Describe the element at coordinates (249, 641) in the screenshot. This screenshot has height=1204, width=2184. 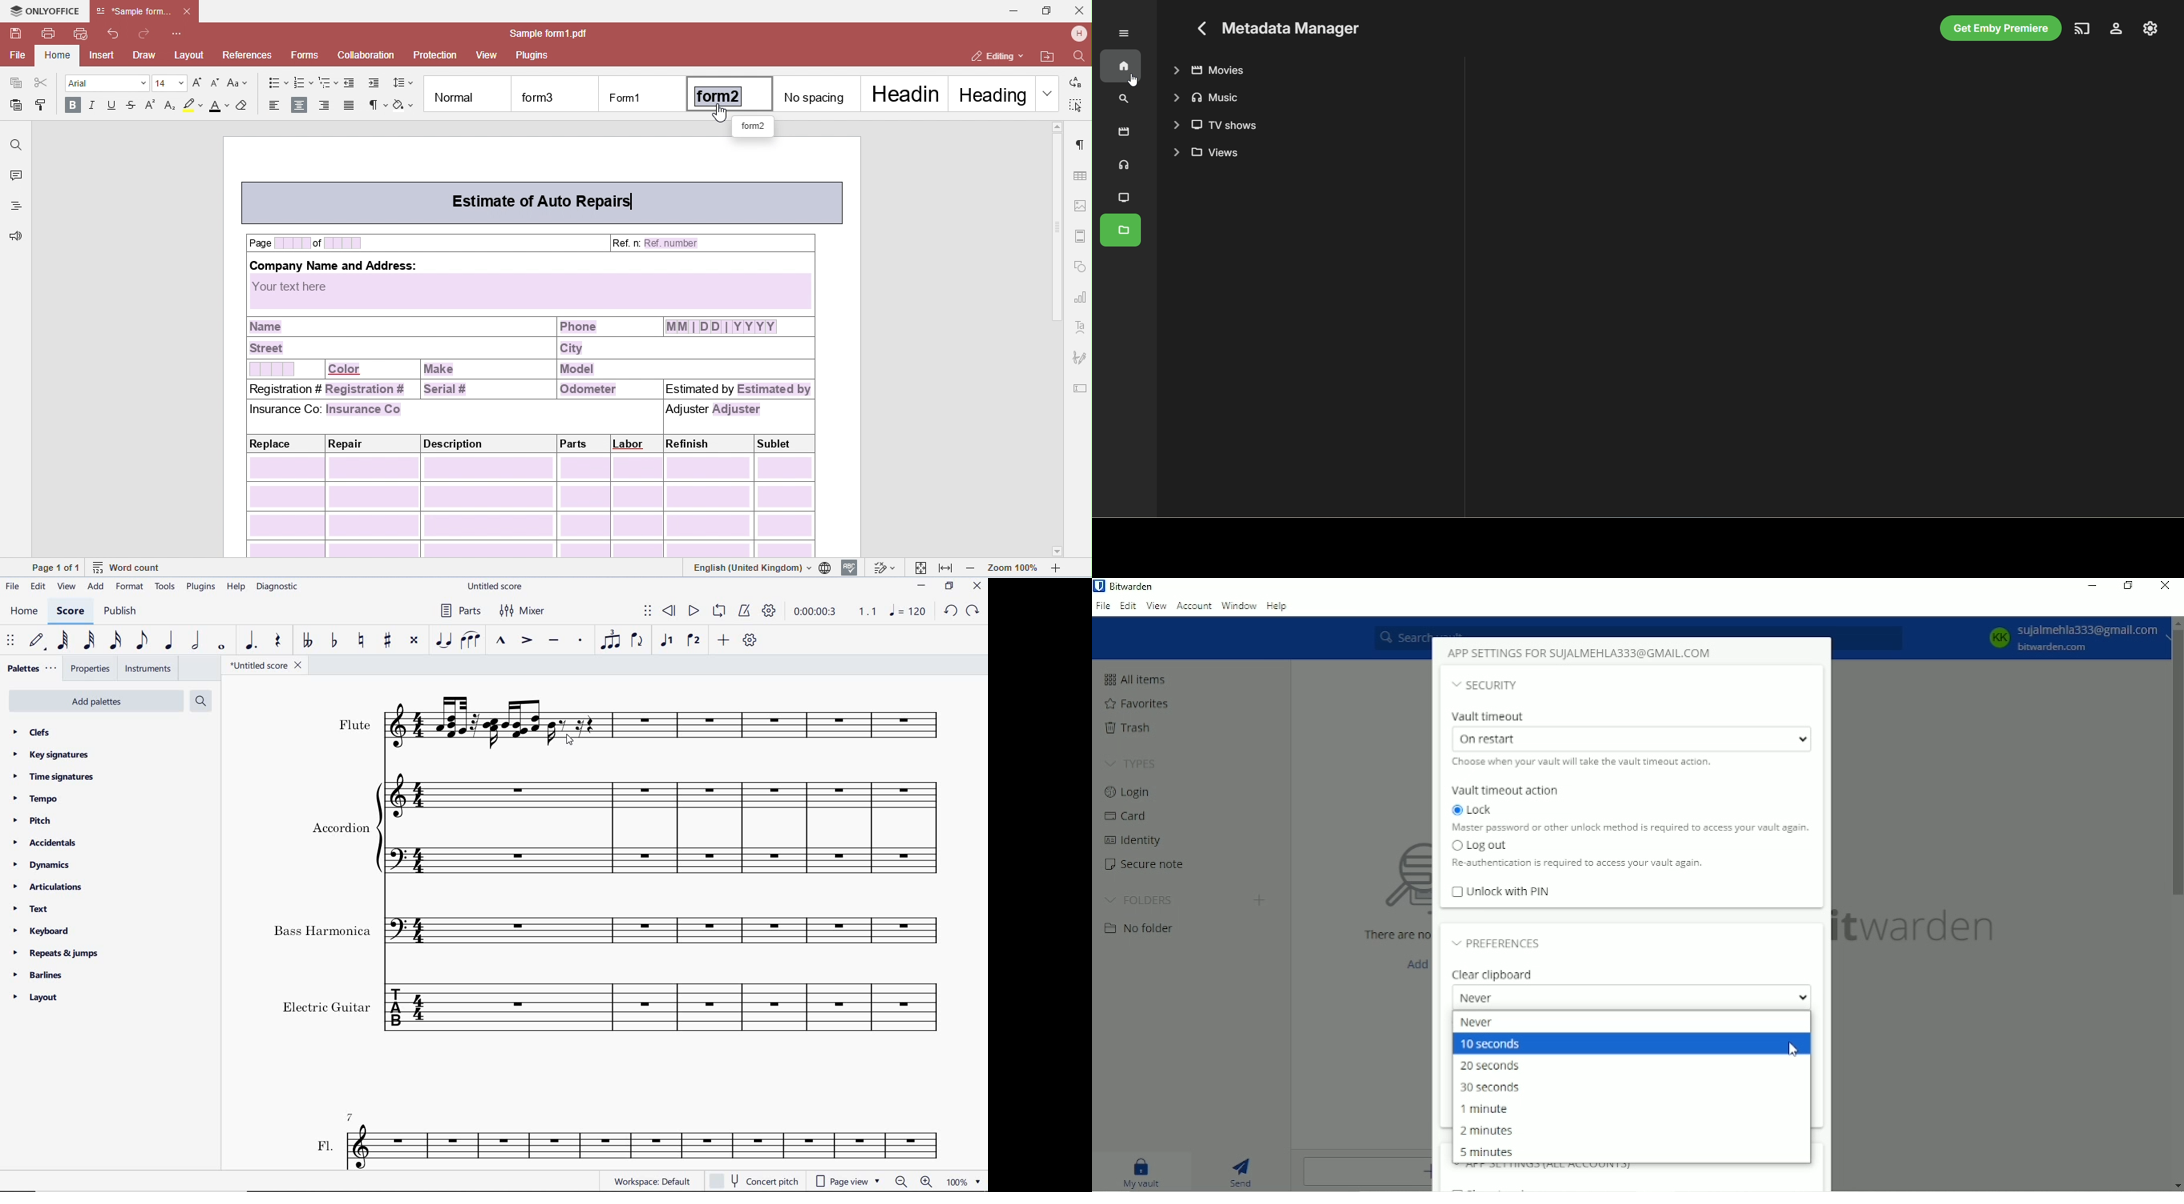
I see `augmentation dot` at that location.